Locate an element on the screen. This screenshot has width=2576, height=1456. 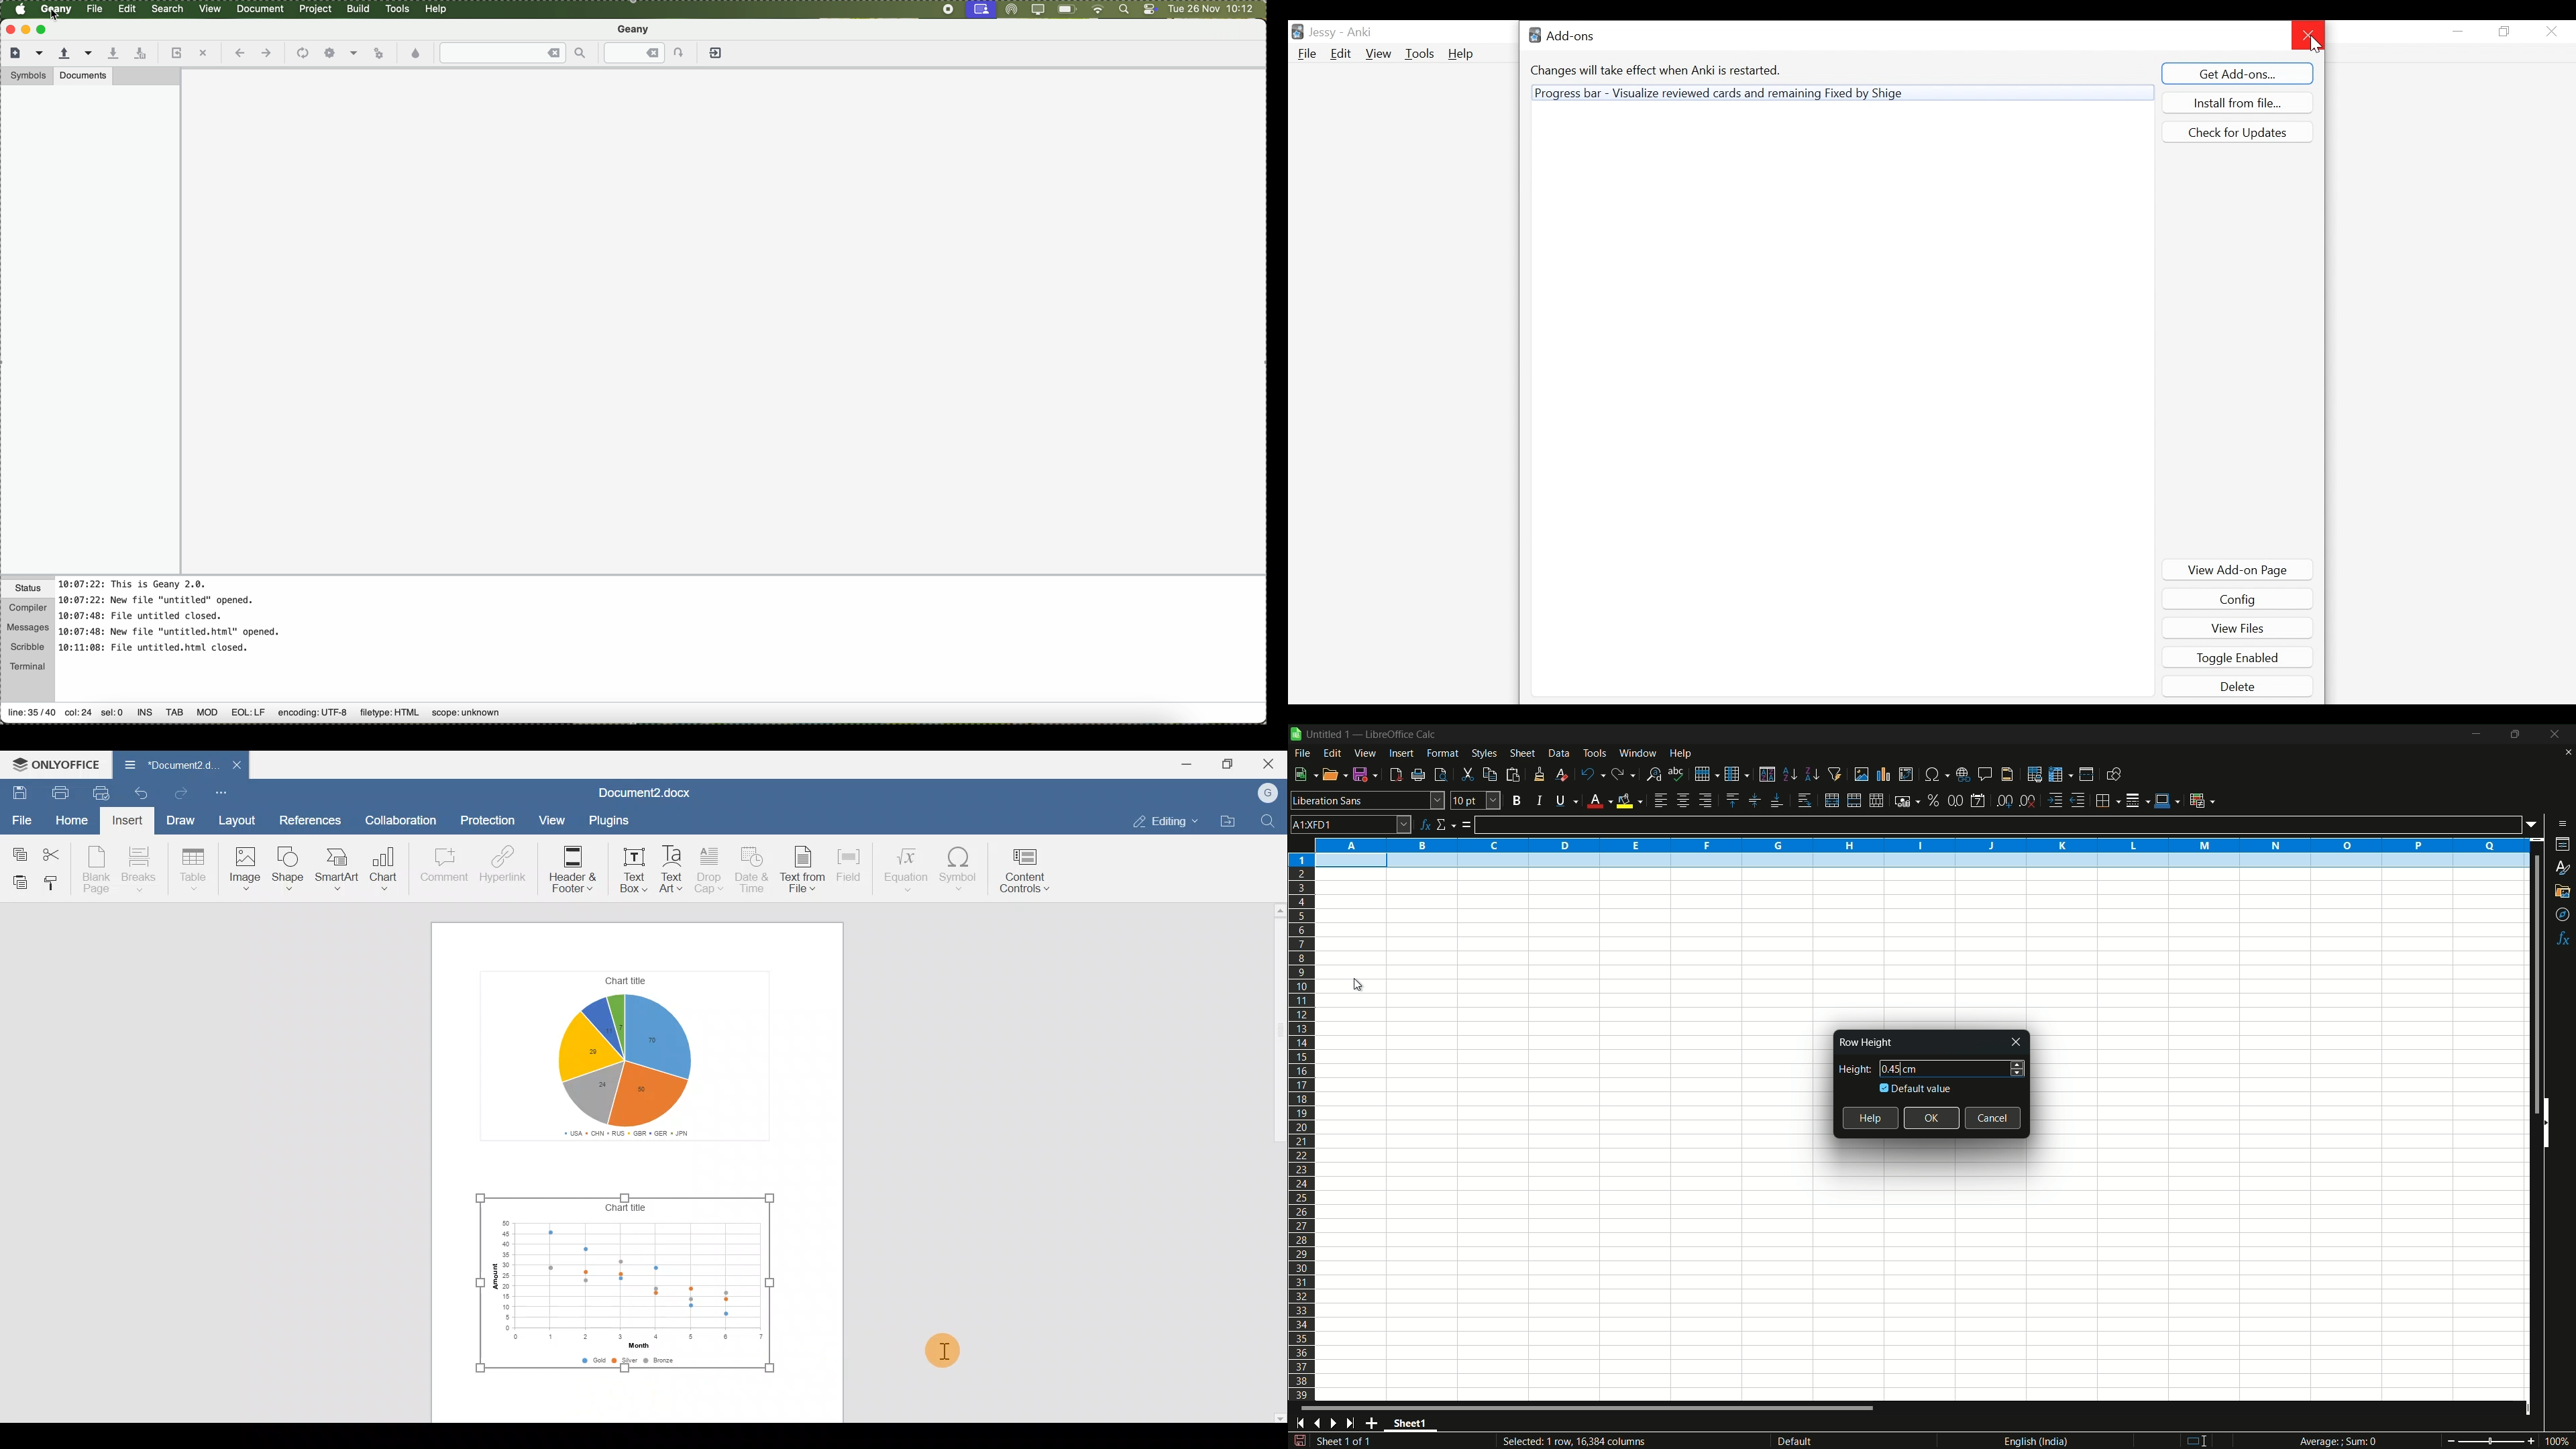
delete decimal place is located at coordinates (2029, 801).